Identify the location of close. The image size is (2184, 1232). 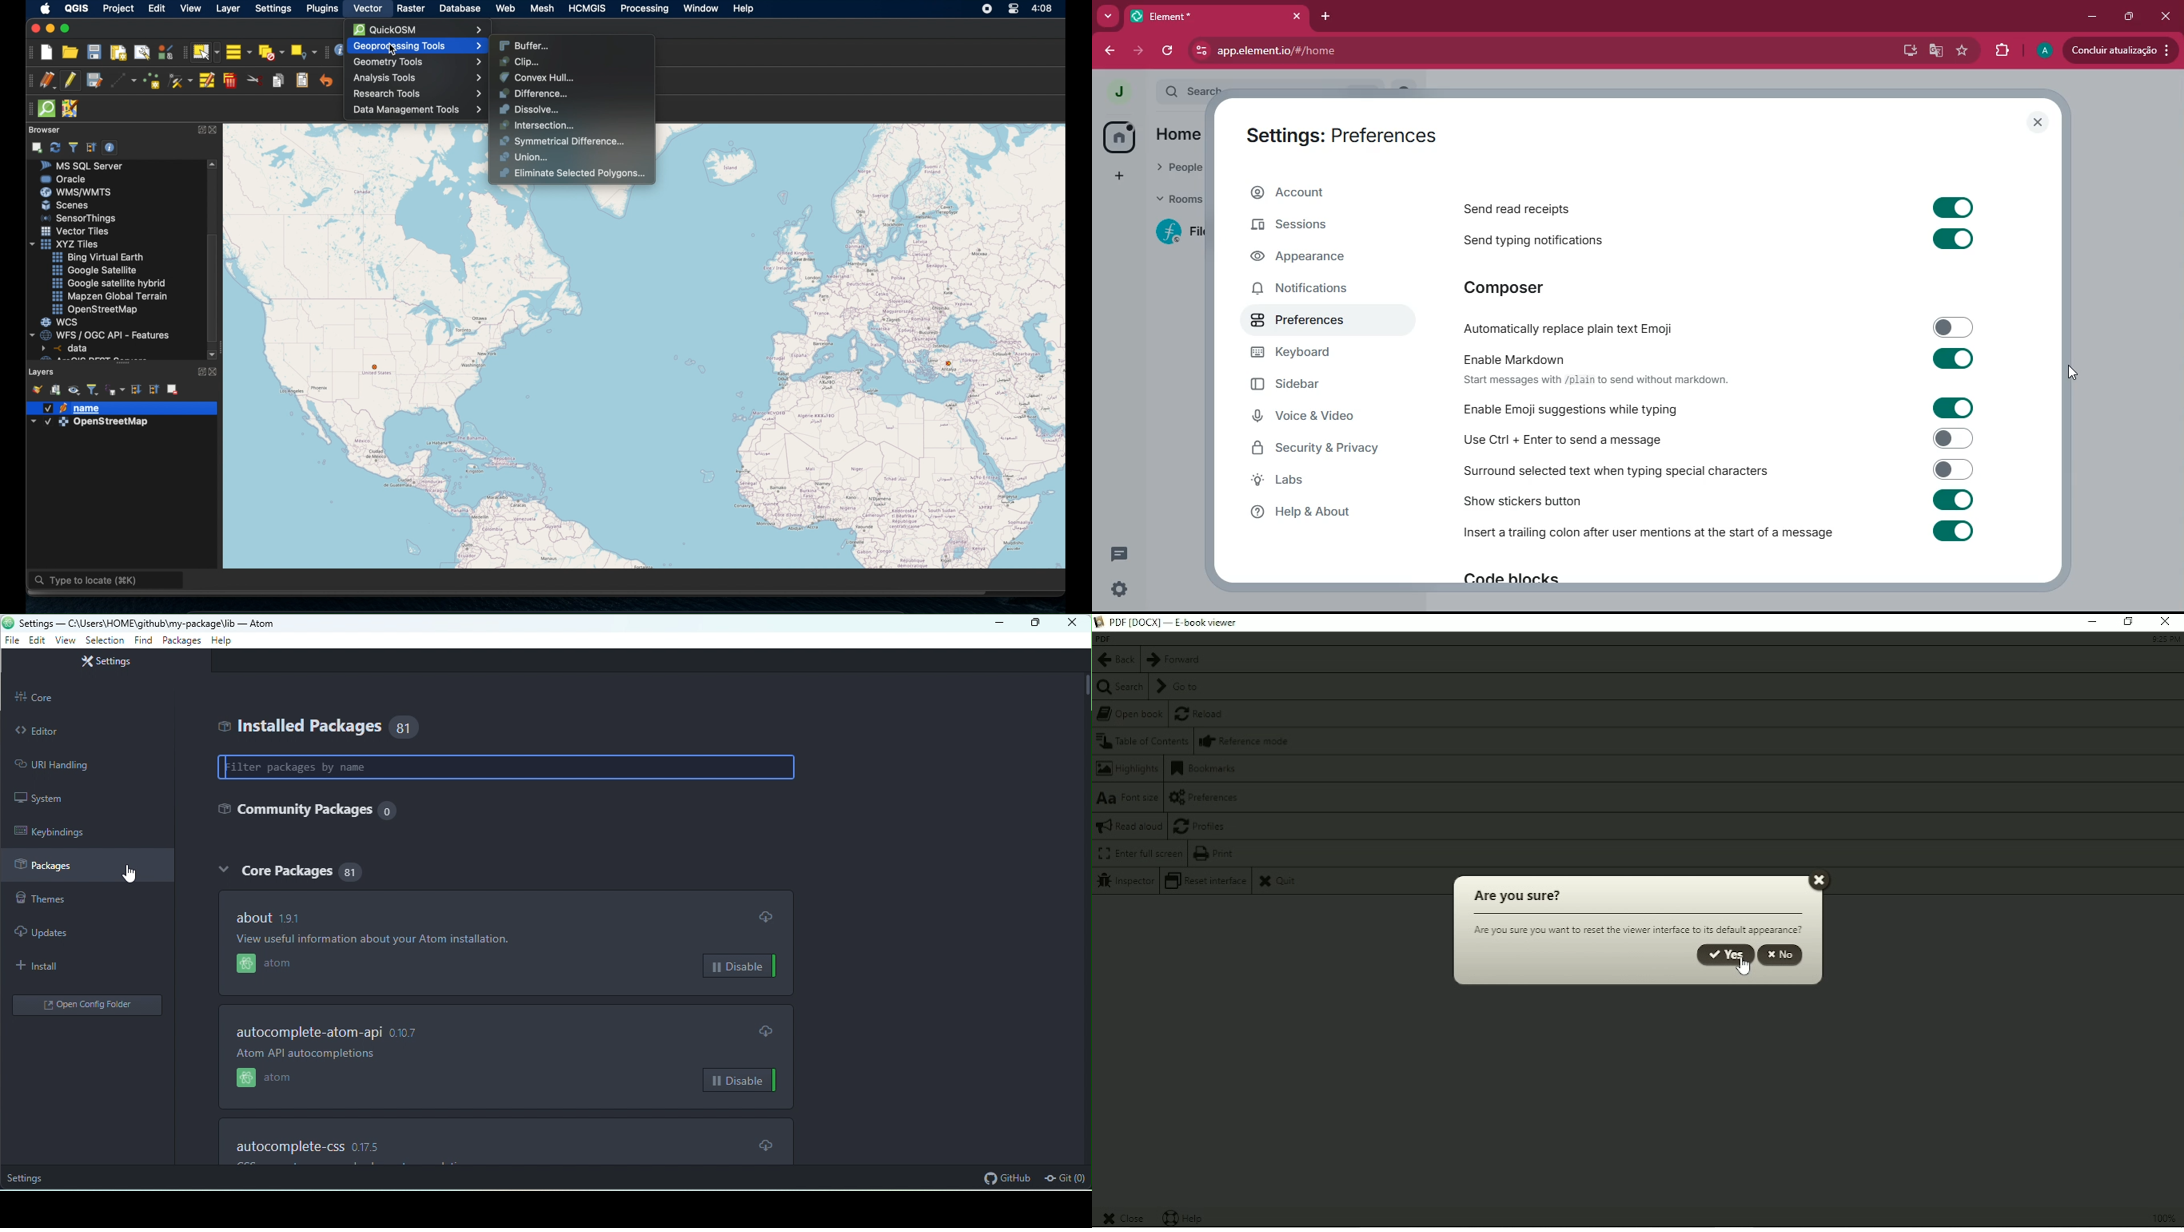
(2037, 124).